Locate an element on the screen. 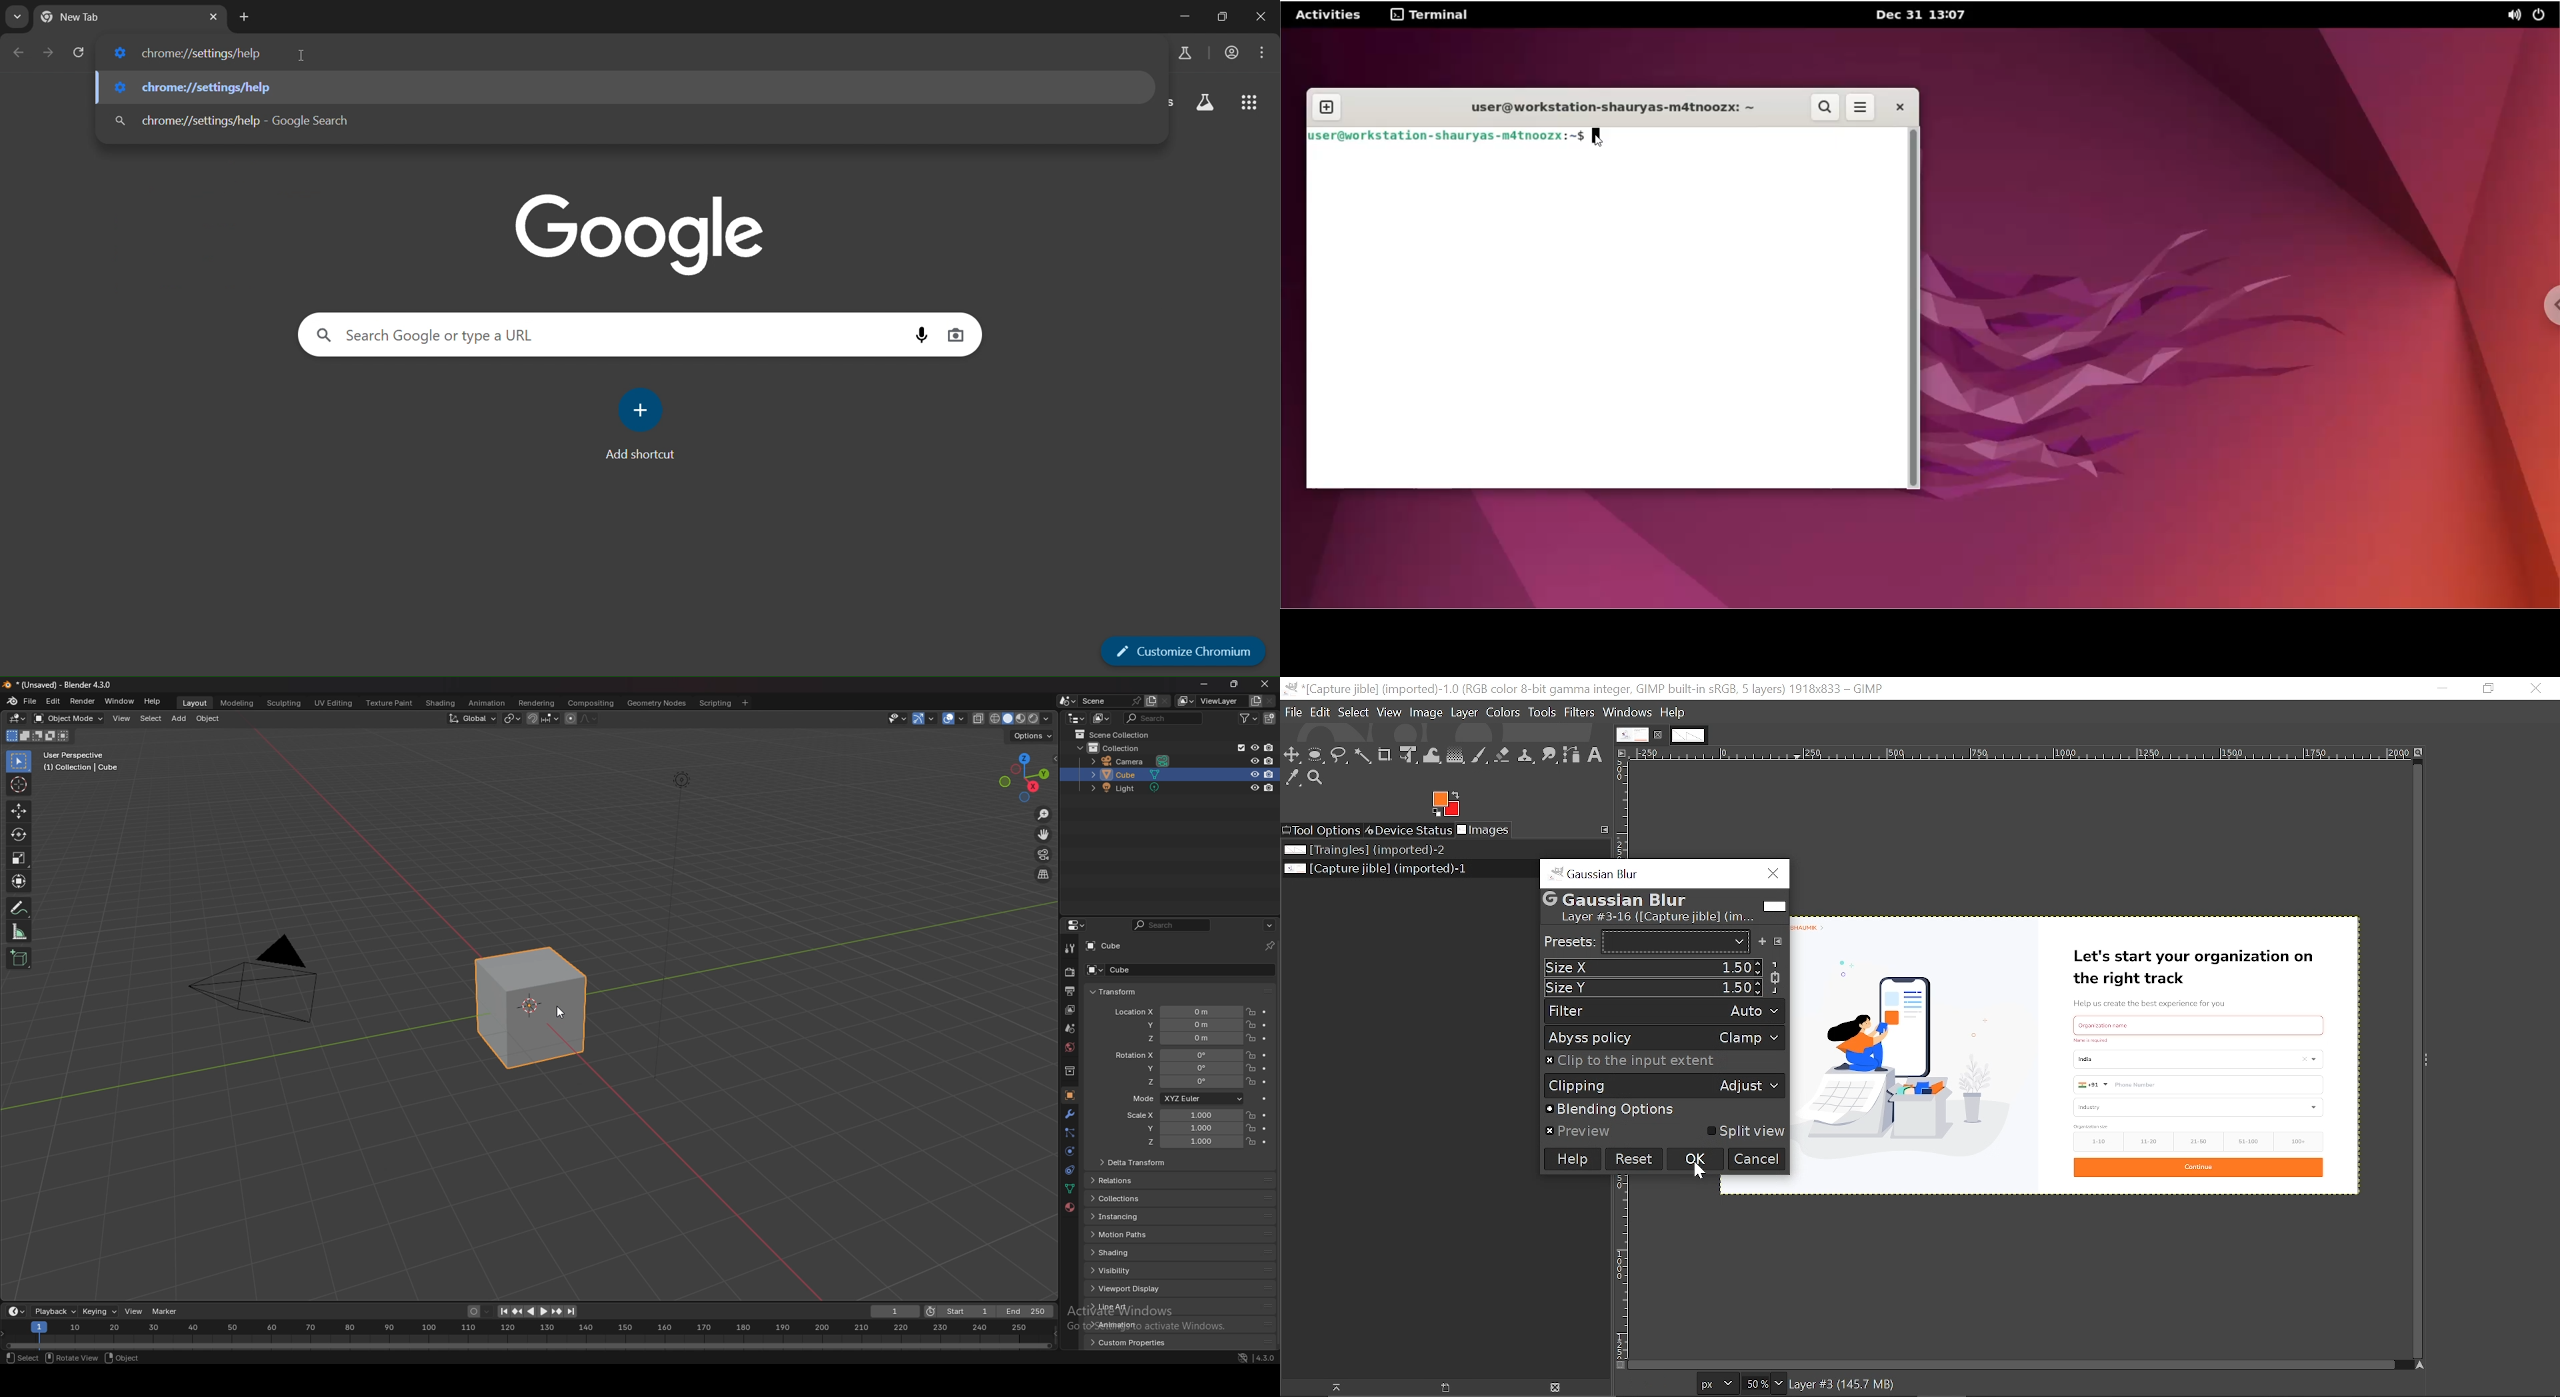 The height and width of the screenshot is (1400, 2576). collections is located at coordinates (1143, 1198).